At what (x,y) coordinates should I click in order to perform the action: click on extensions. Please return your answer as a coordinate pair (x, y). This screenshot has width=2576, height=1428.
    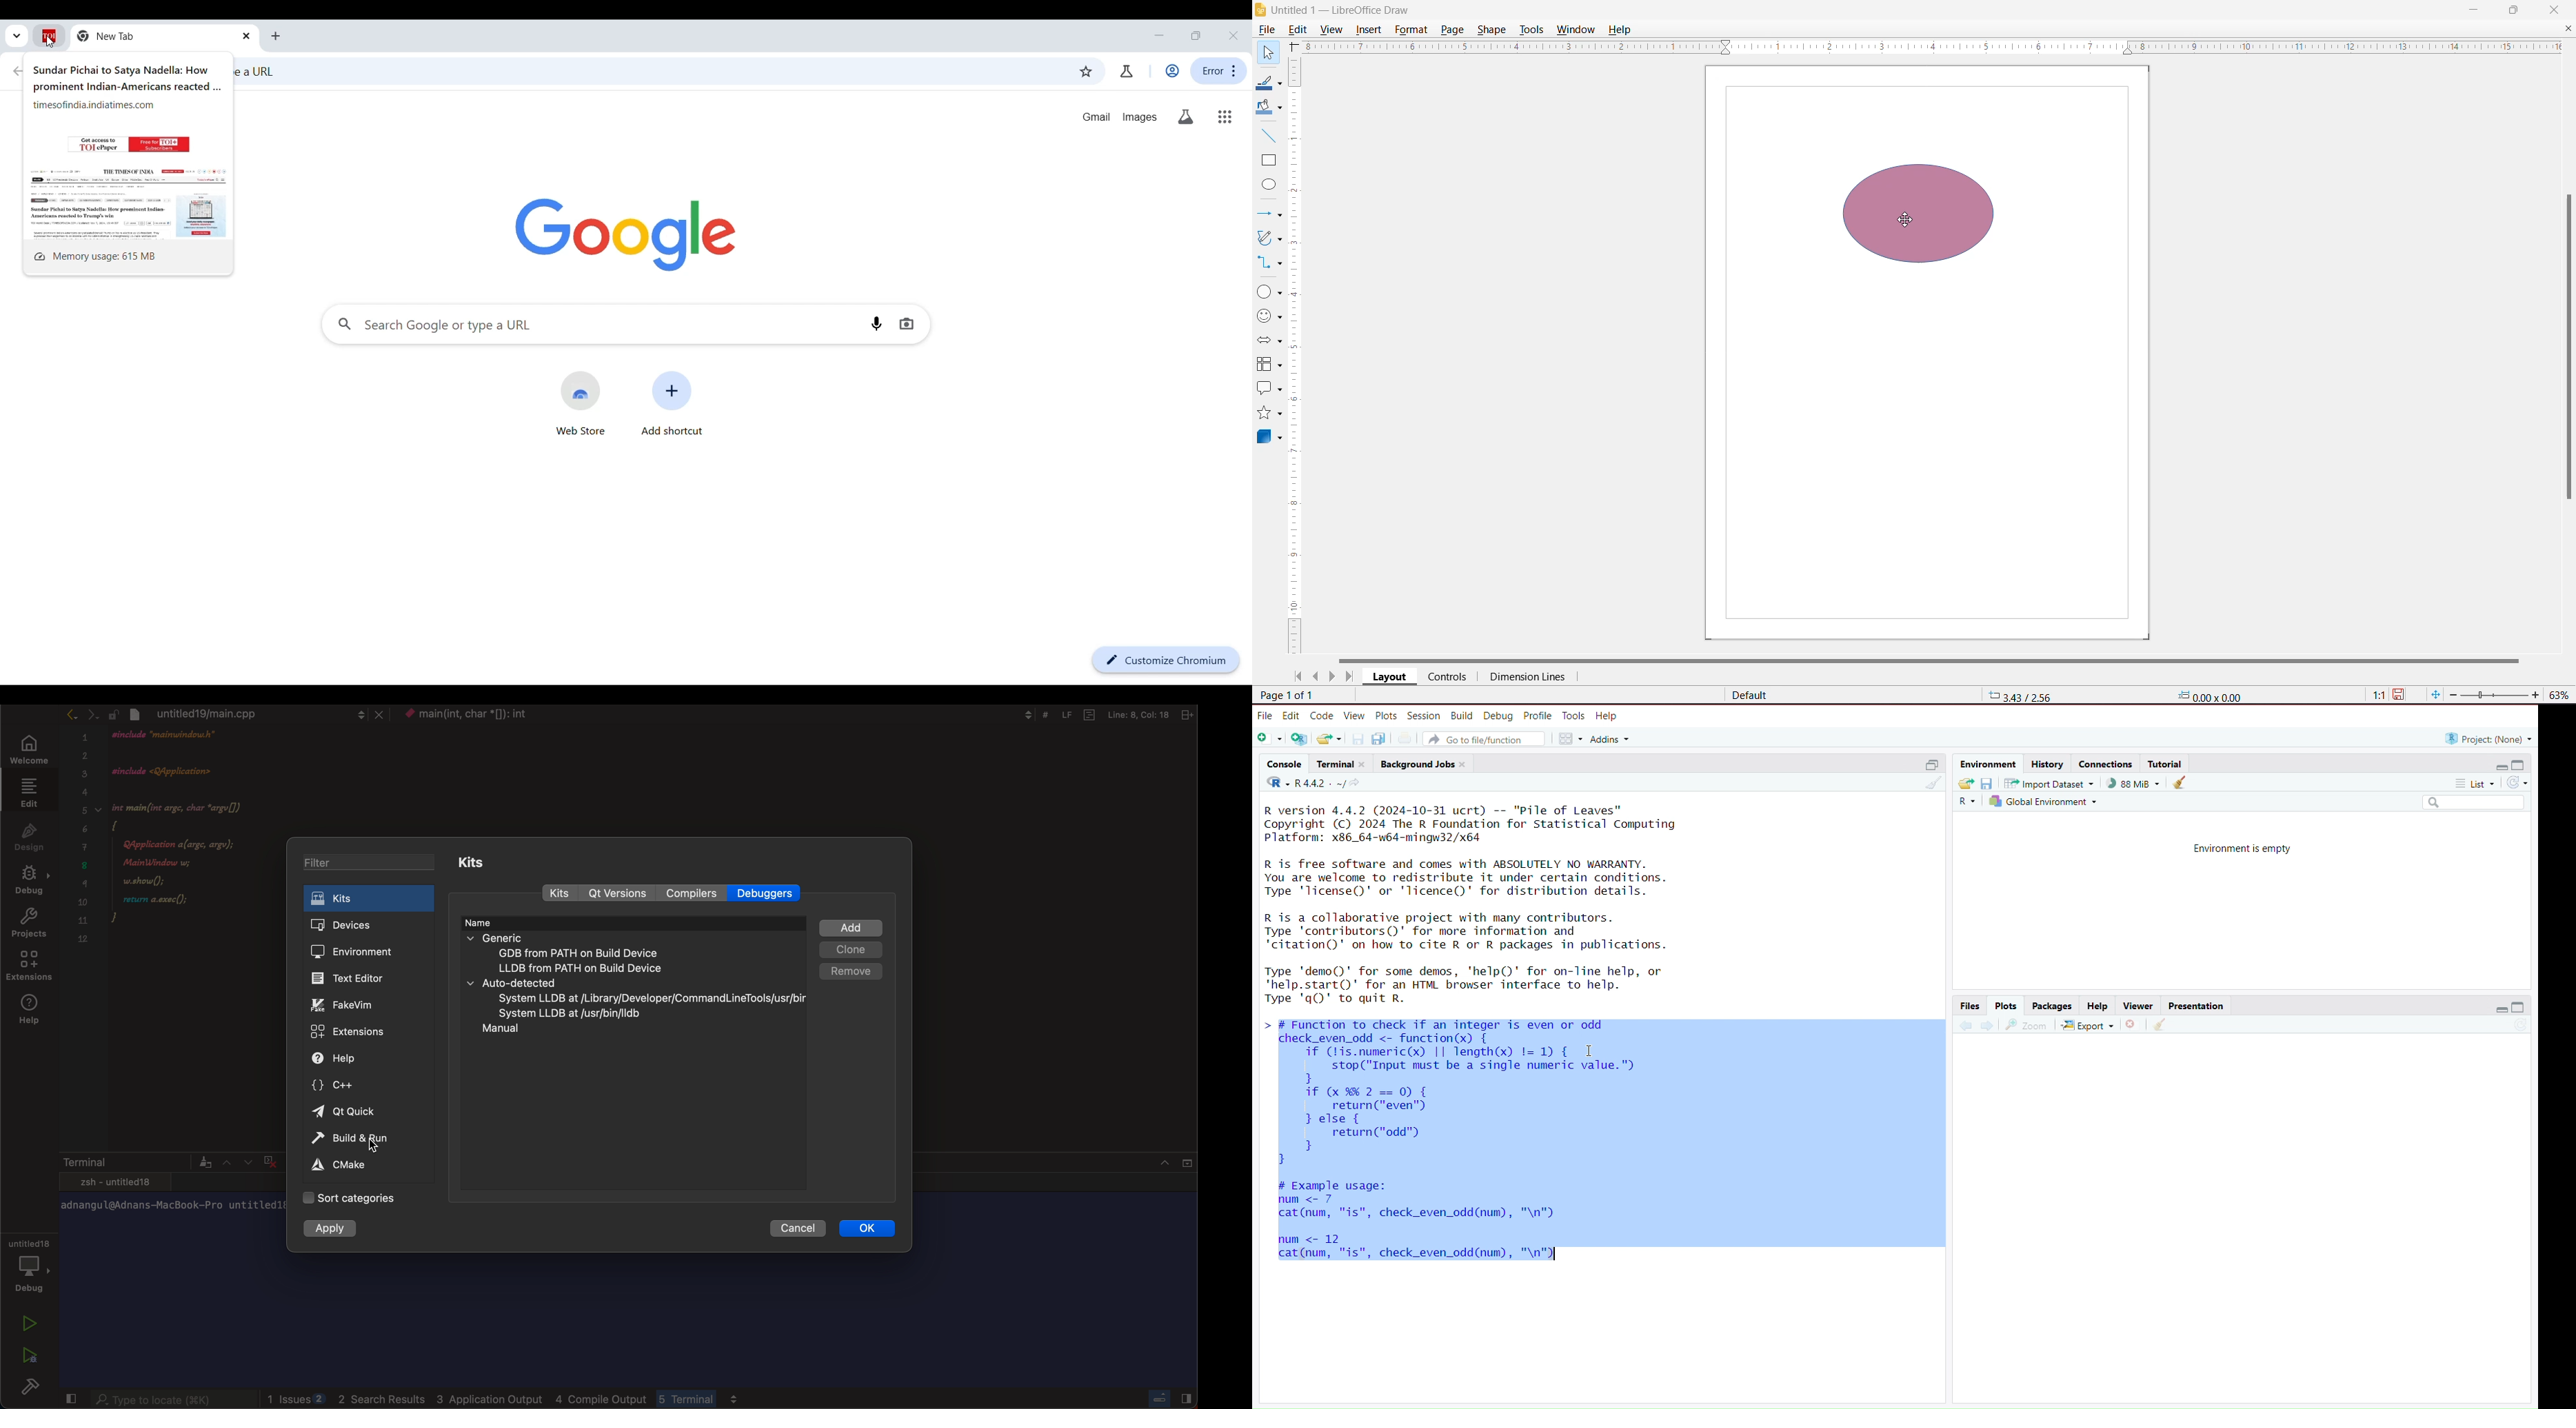
    Looking at the image, I should click on (352, 1033).